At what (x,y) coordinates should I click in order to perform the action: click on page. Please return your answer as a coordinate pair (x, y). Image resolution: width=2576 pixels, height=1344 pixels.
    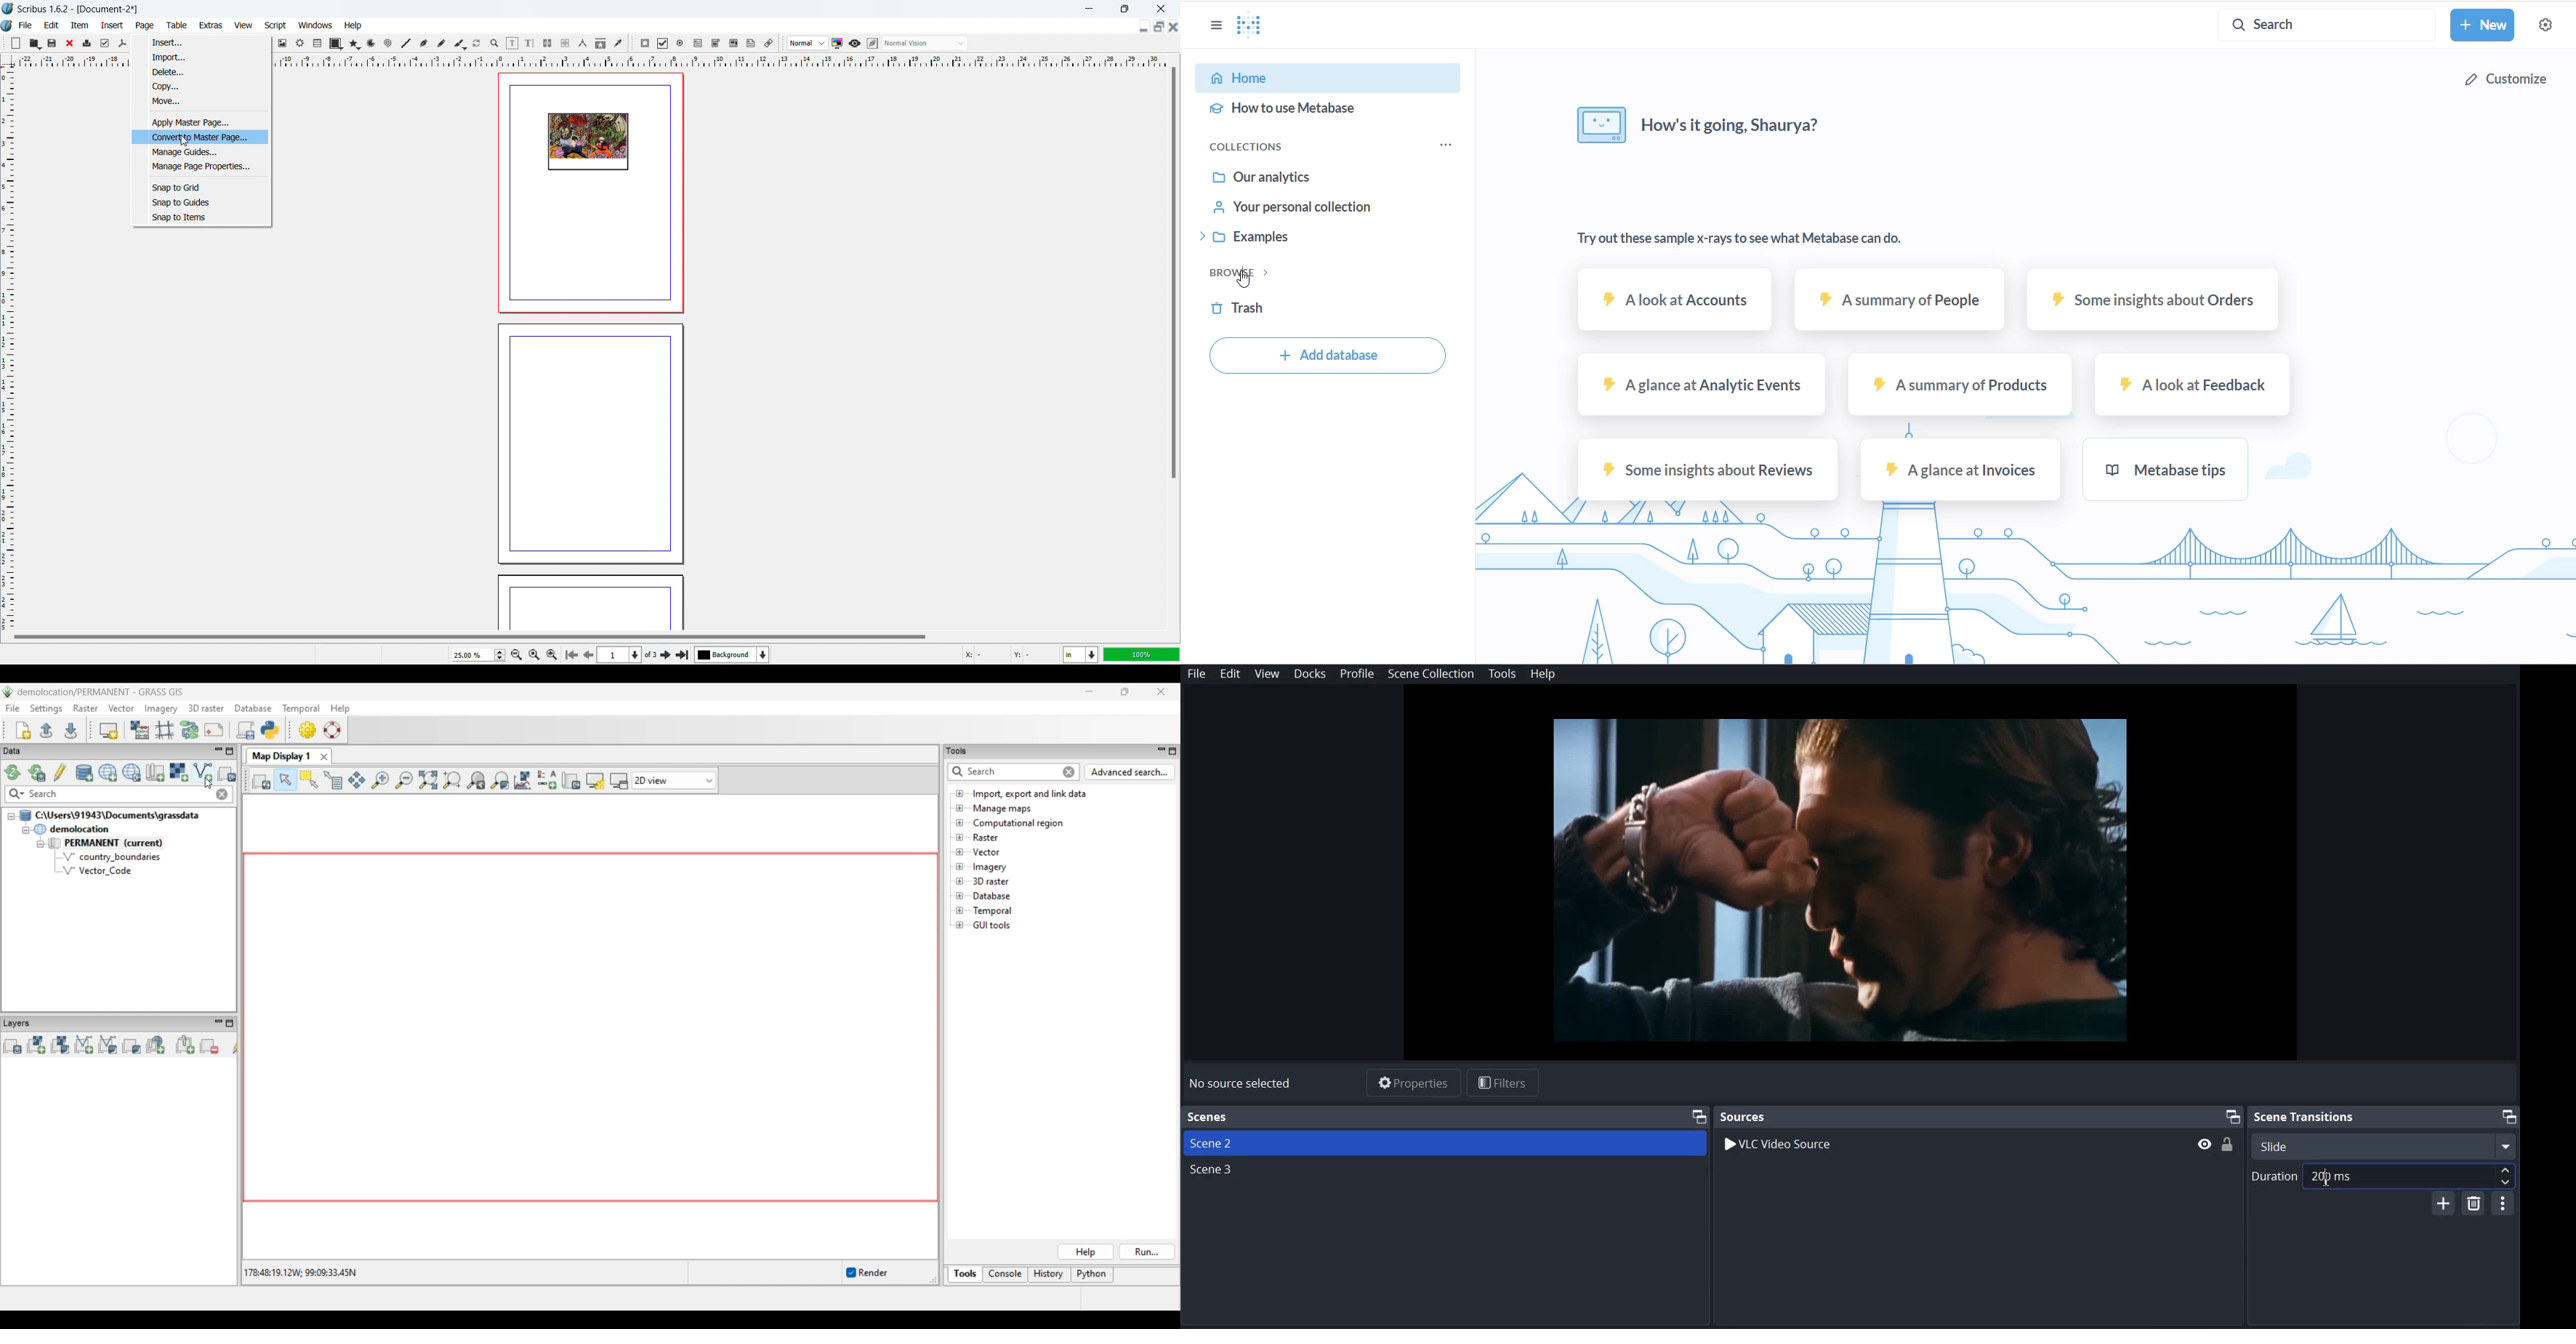
    Looking at the image, I should click on (146, 26).